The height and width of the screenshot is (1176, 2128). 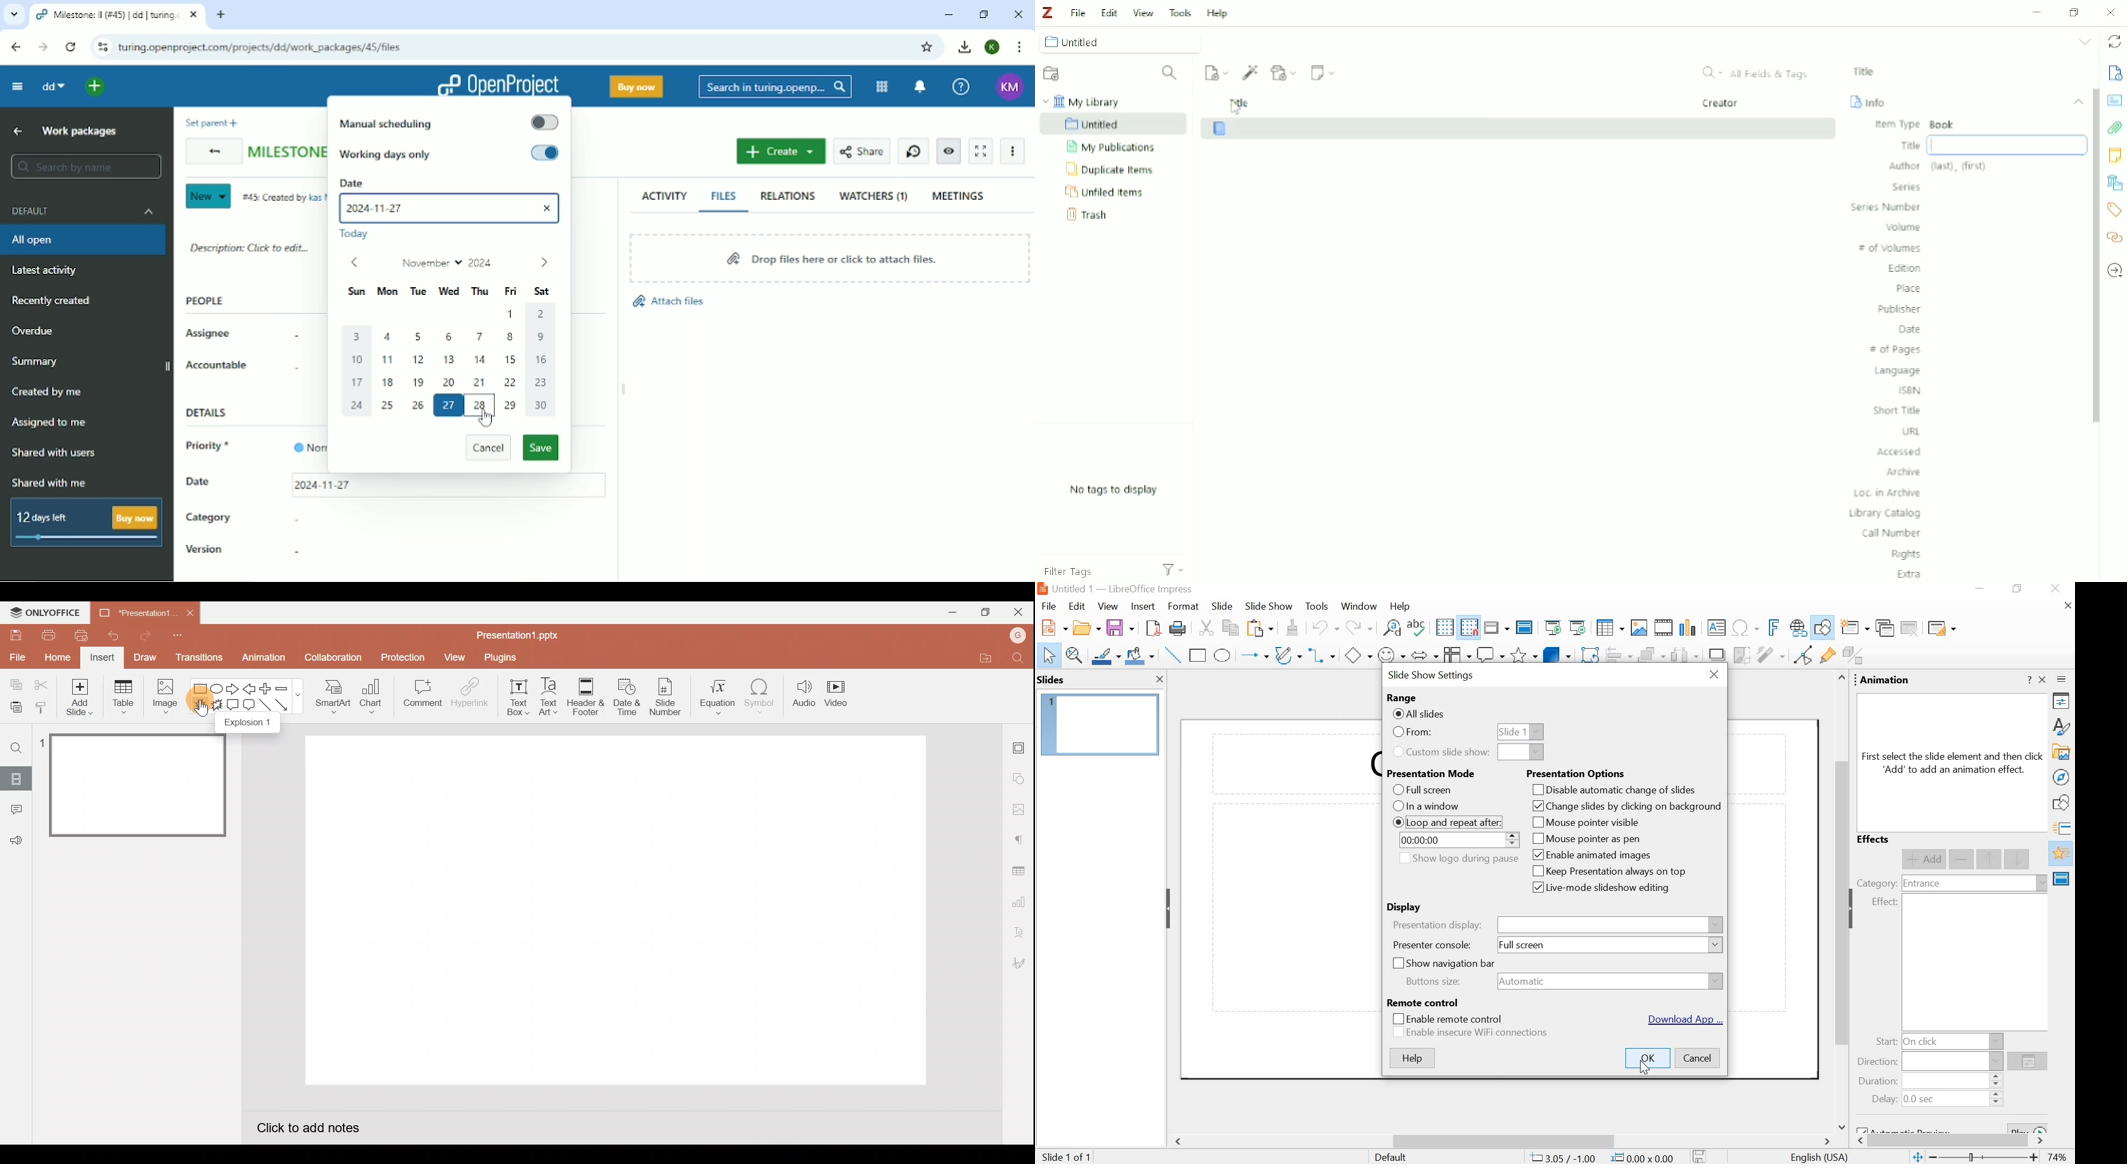 What do you see at coordinates (983, 612) in the screenshot?
I see `Maximize` at bounding box center [983, 612].